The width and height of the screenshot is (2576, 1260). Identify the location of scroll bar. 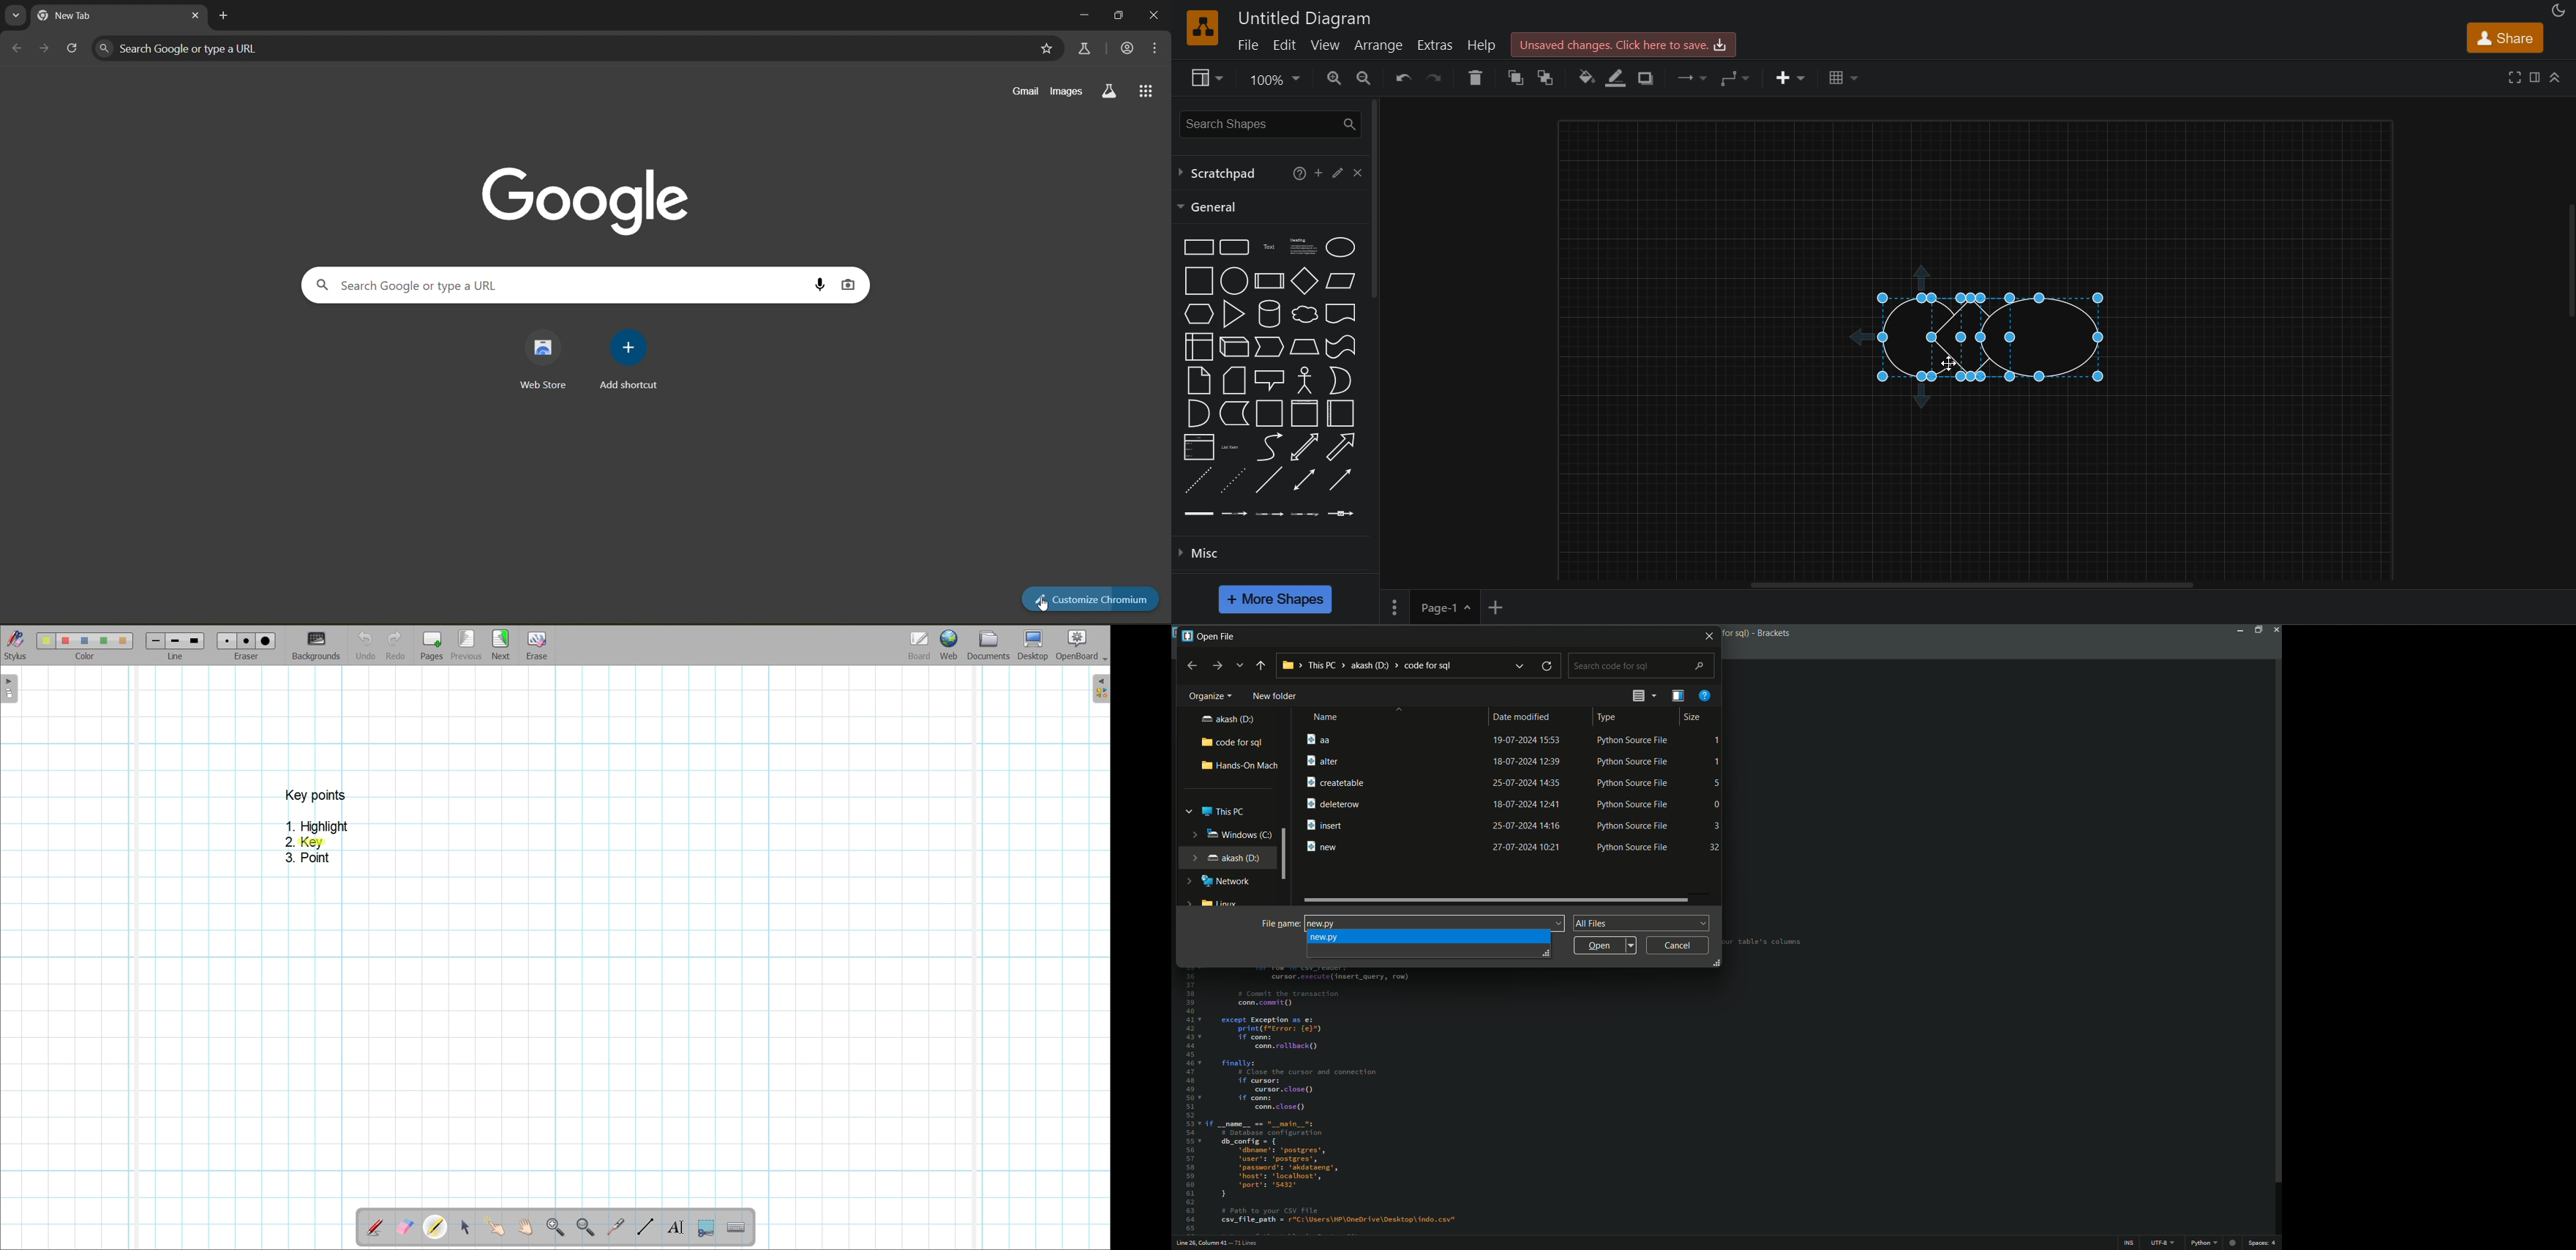
(1498, 899).